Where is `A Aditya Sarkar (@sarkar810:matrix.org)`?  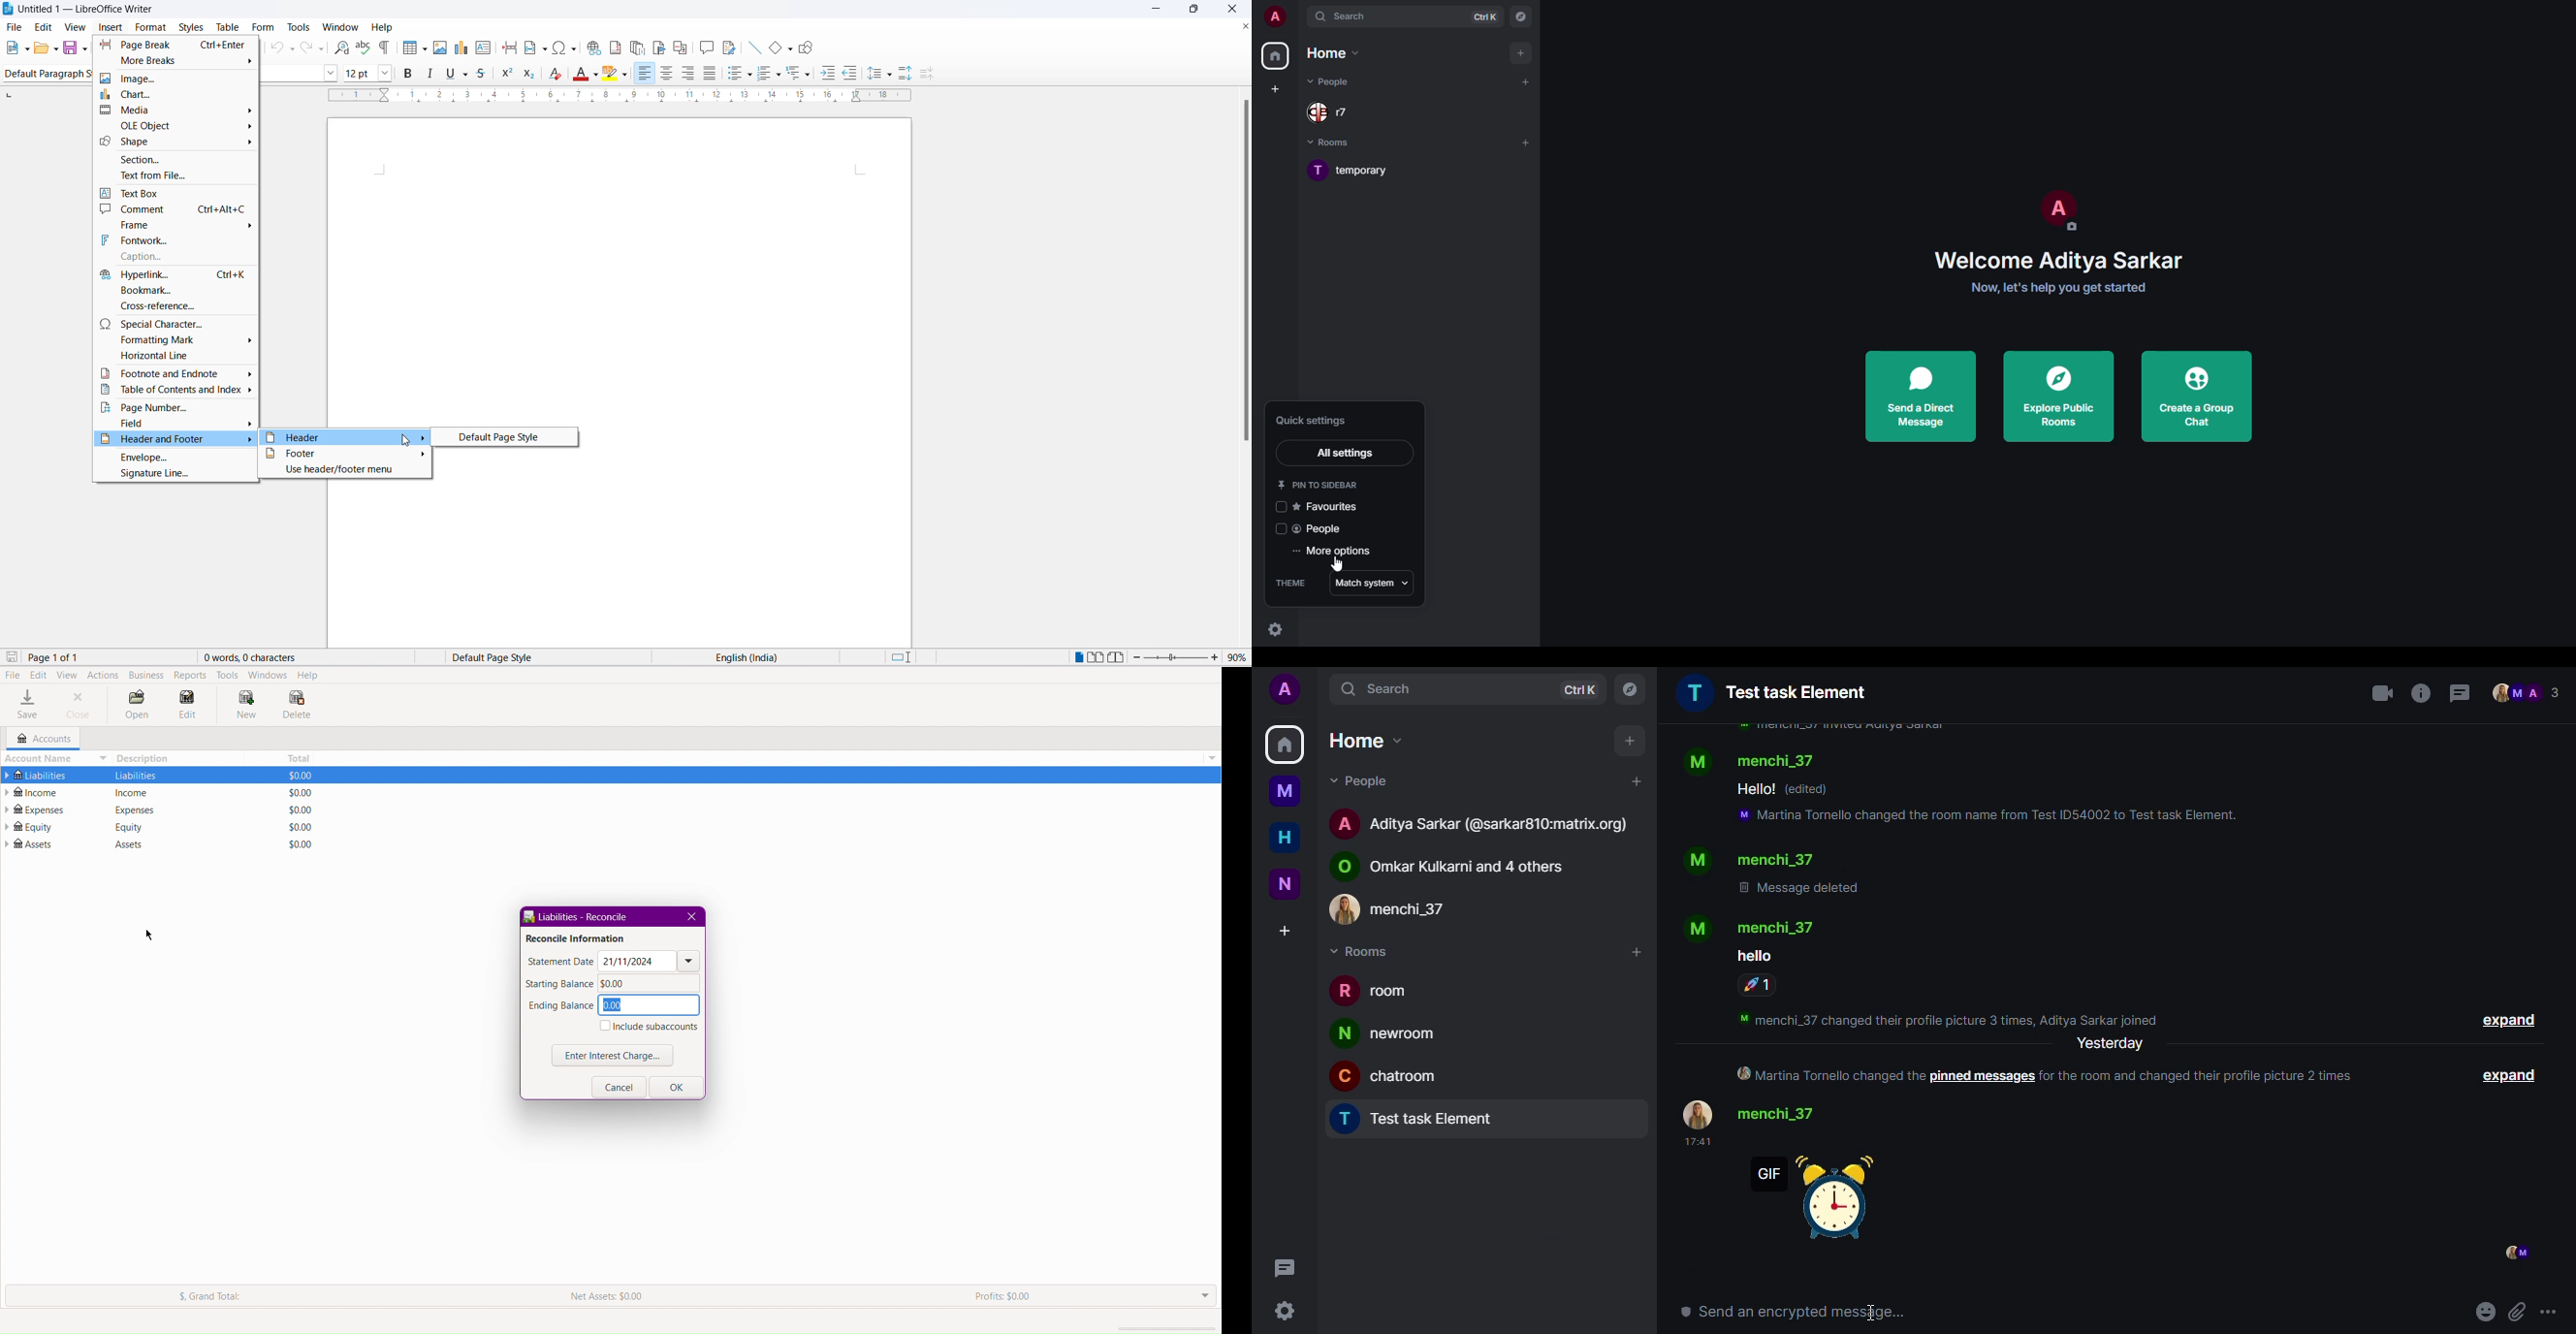 A Aditya Sarkar (@sarkar810:matrix.org) is located at coordinates (1482, 823).